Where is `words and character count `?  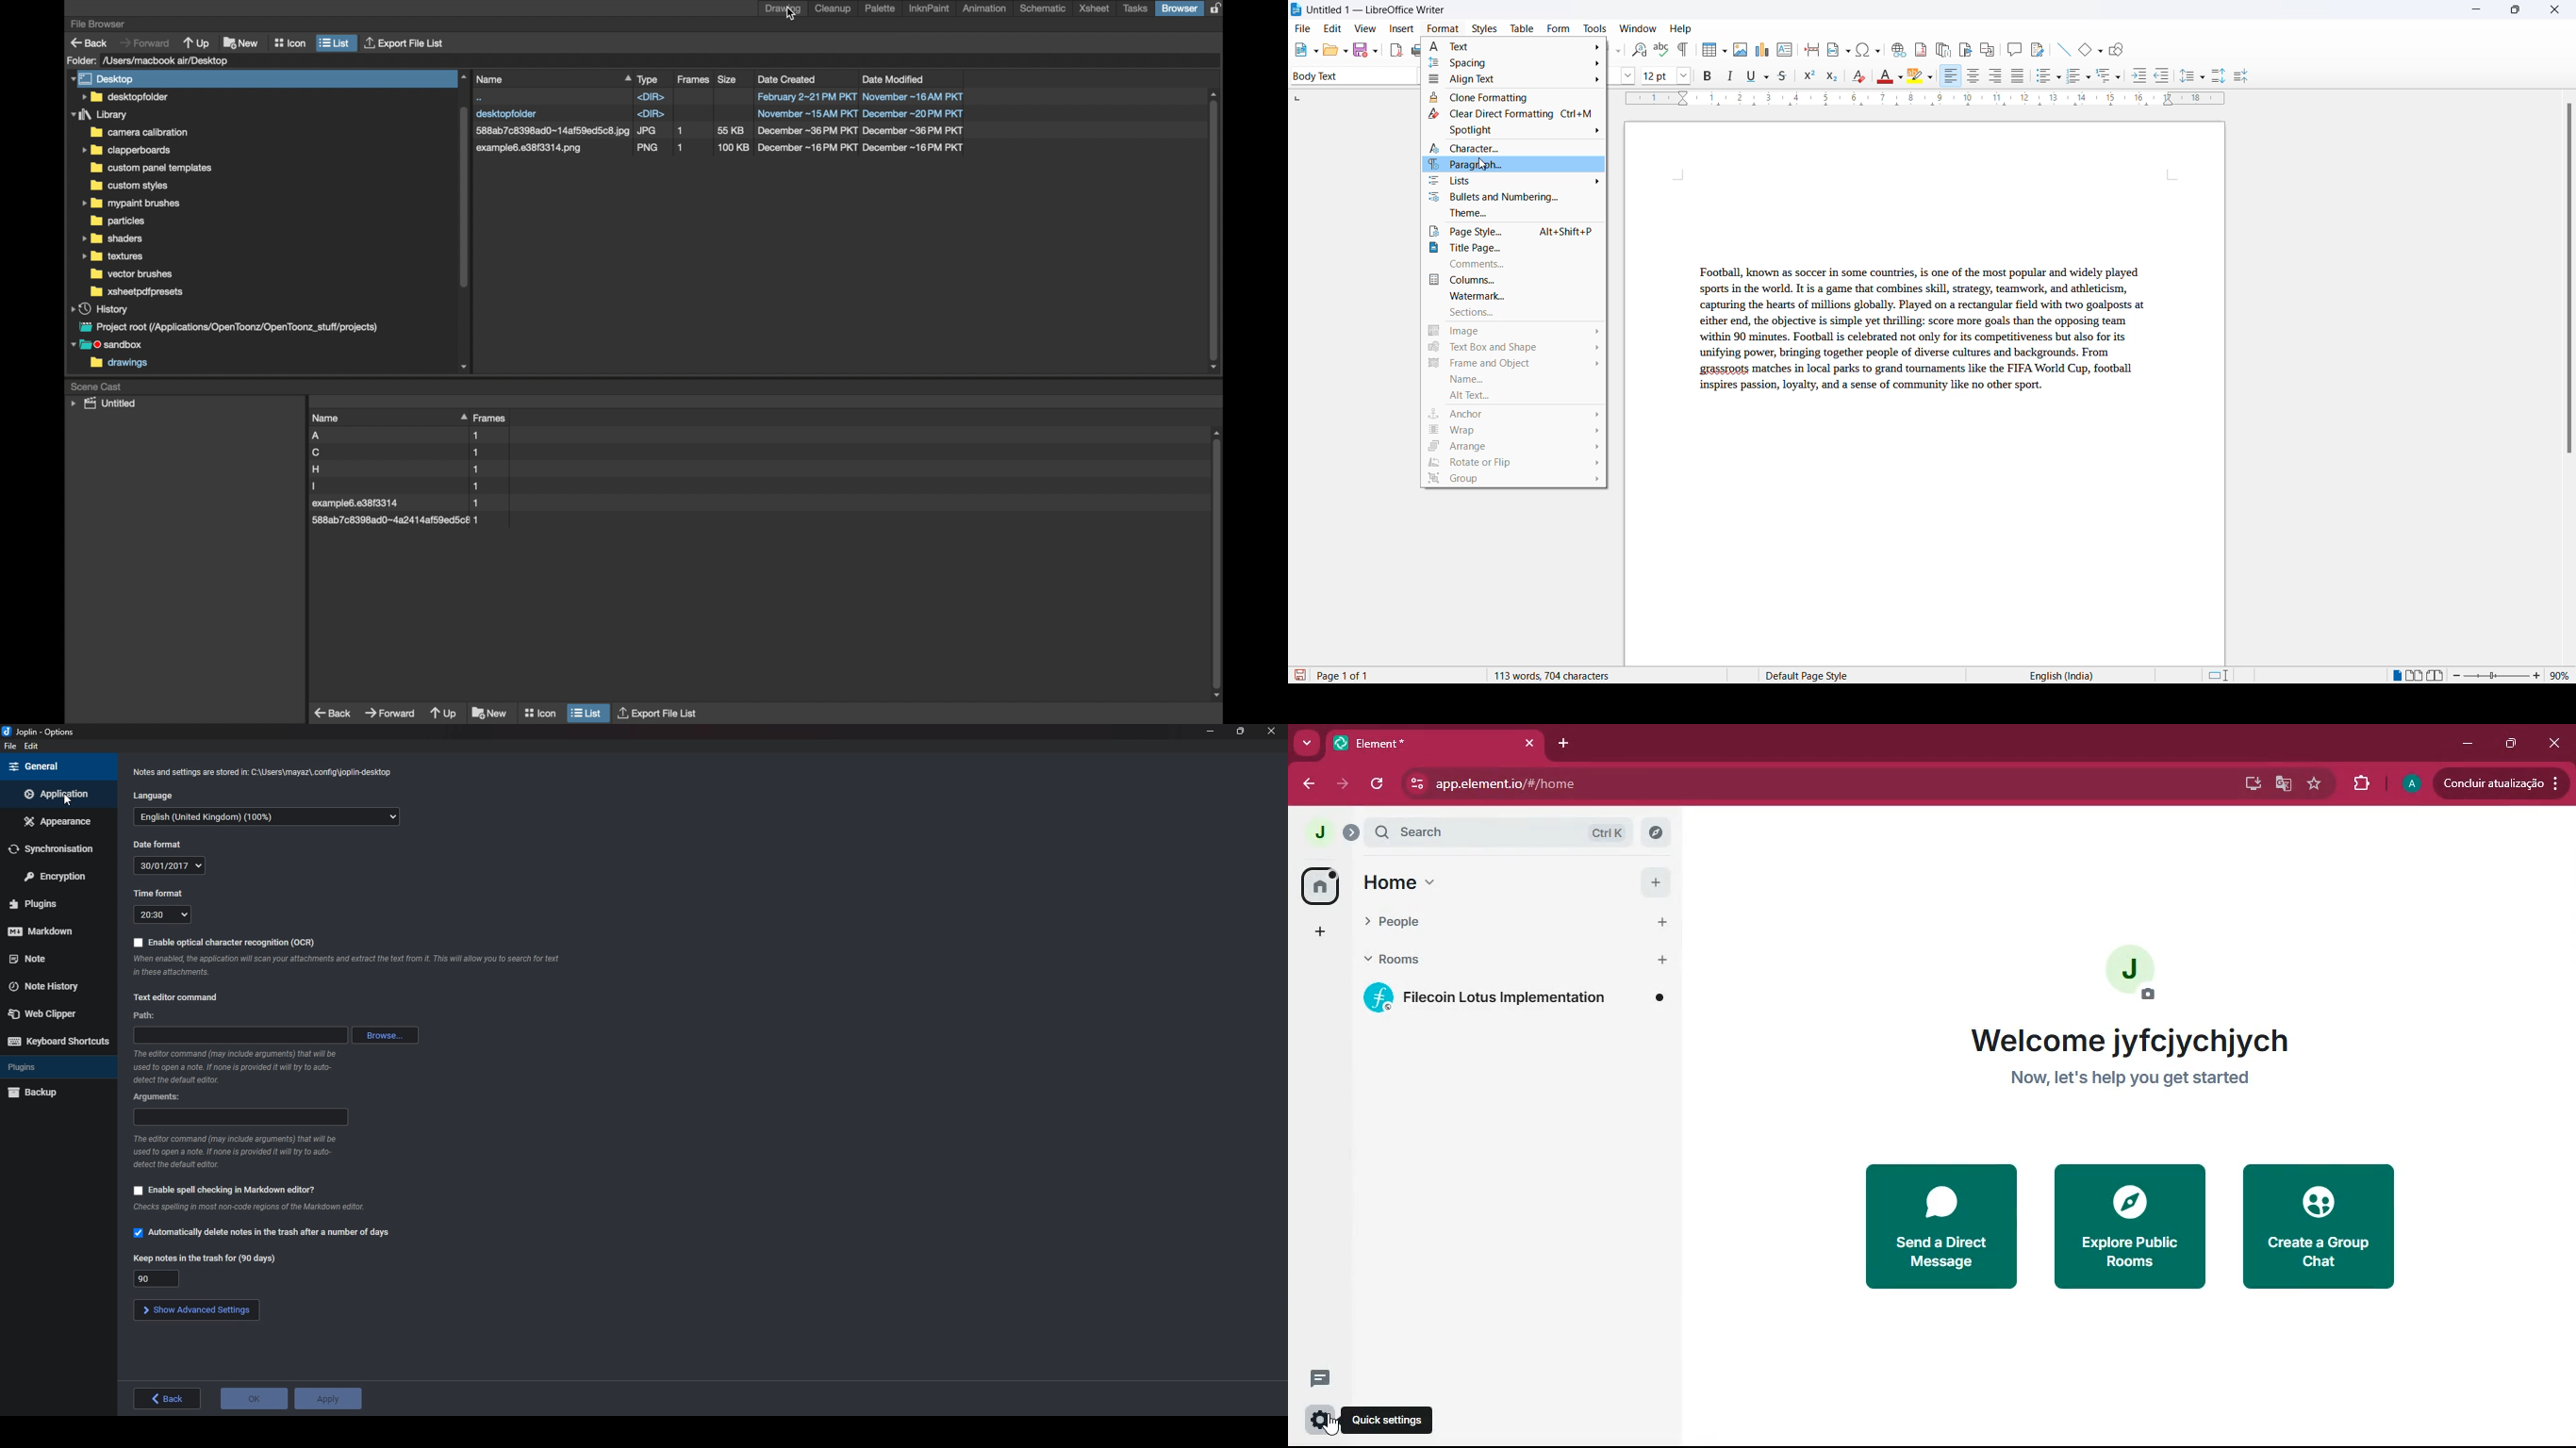
words and character count  is located at coordinates (1565, 676).